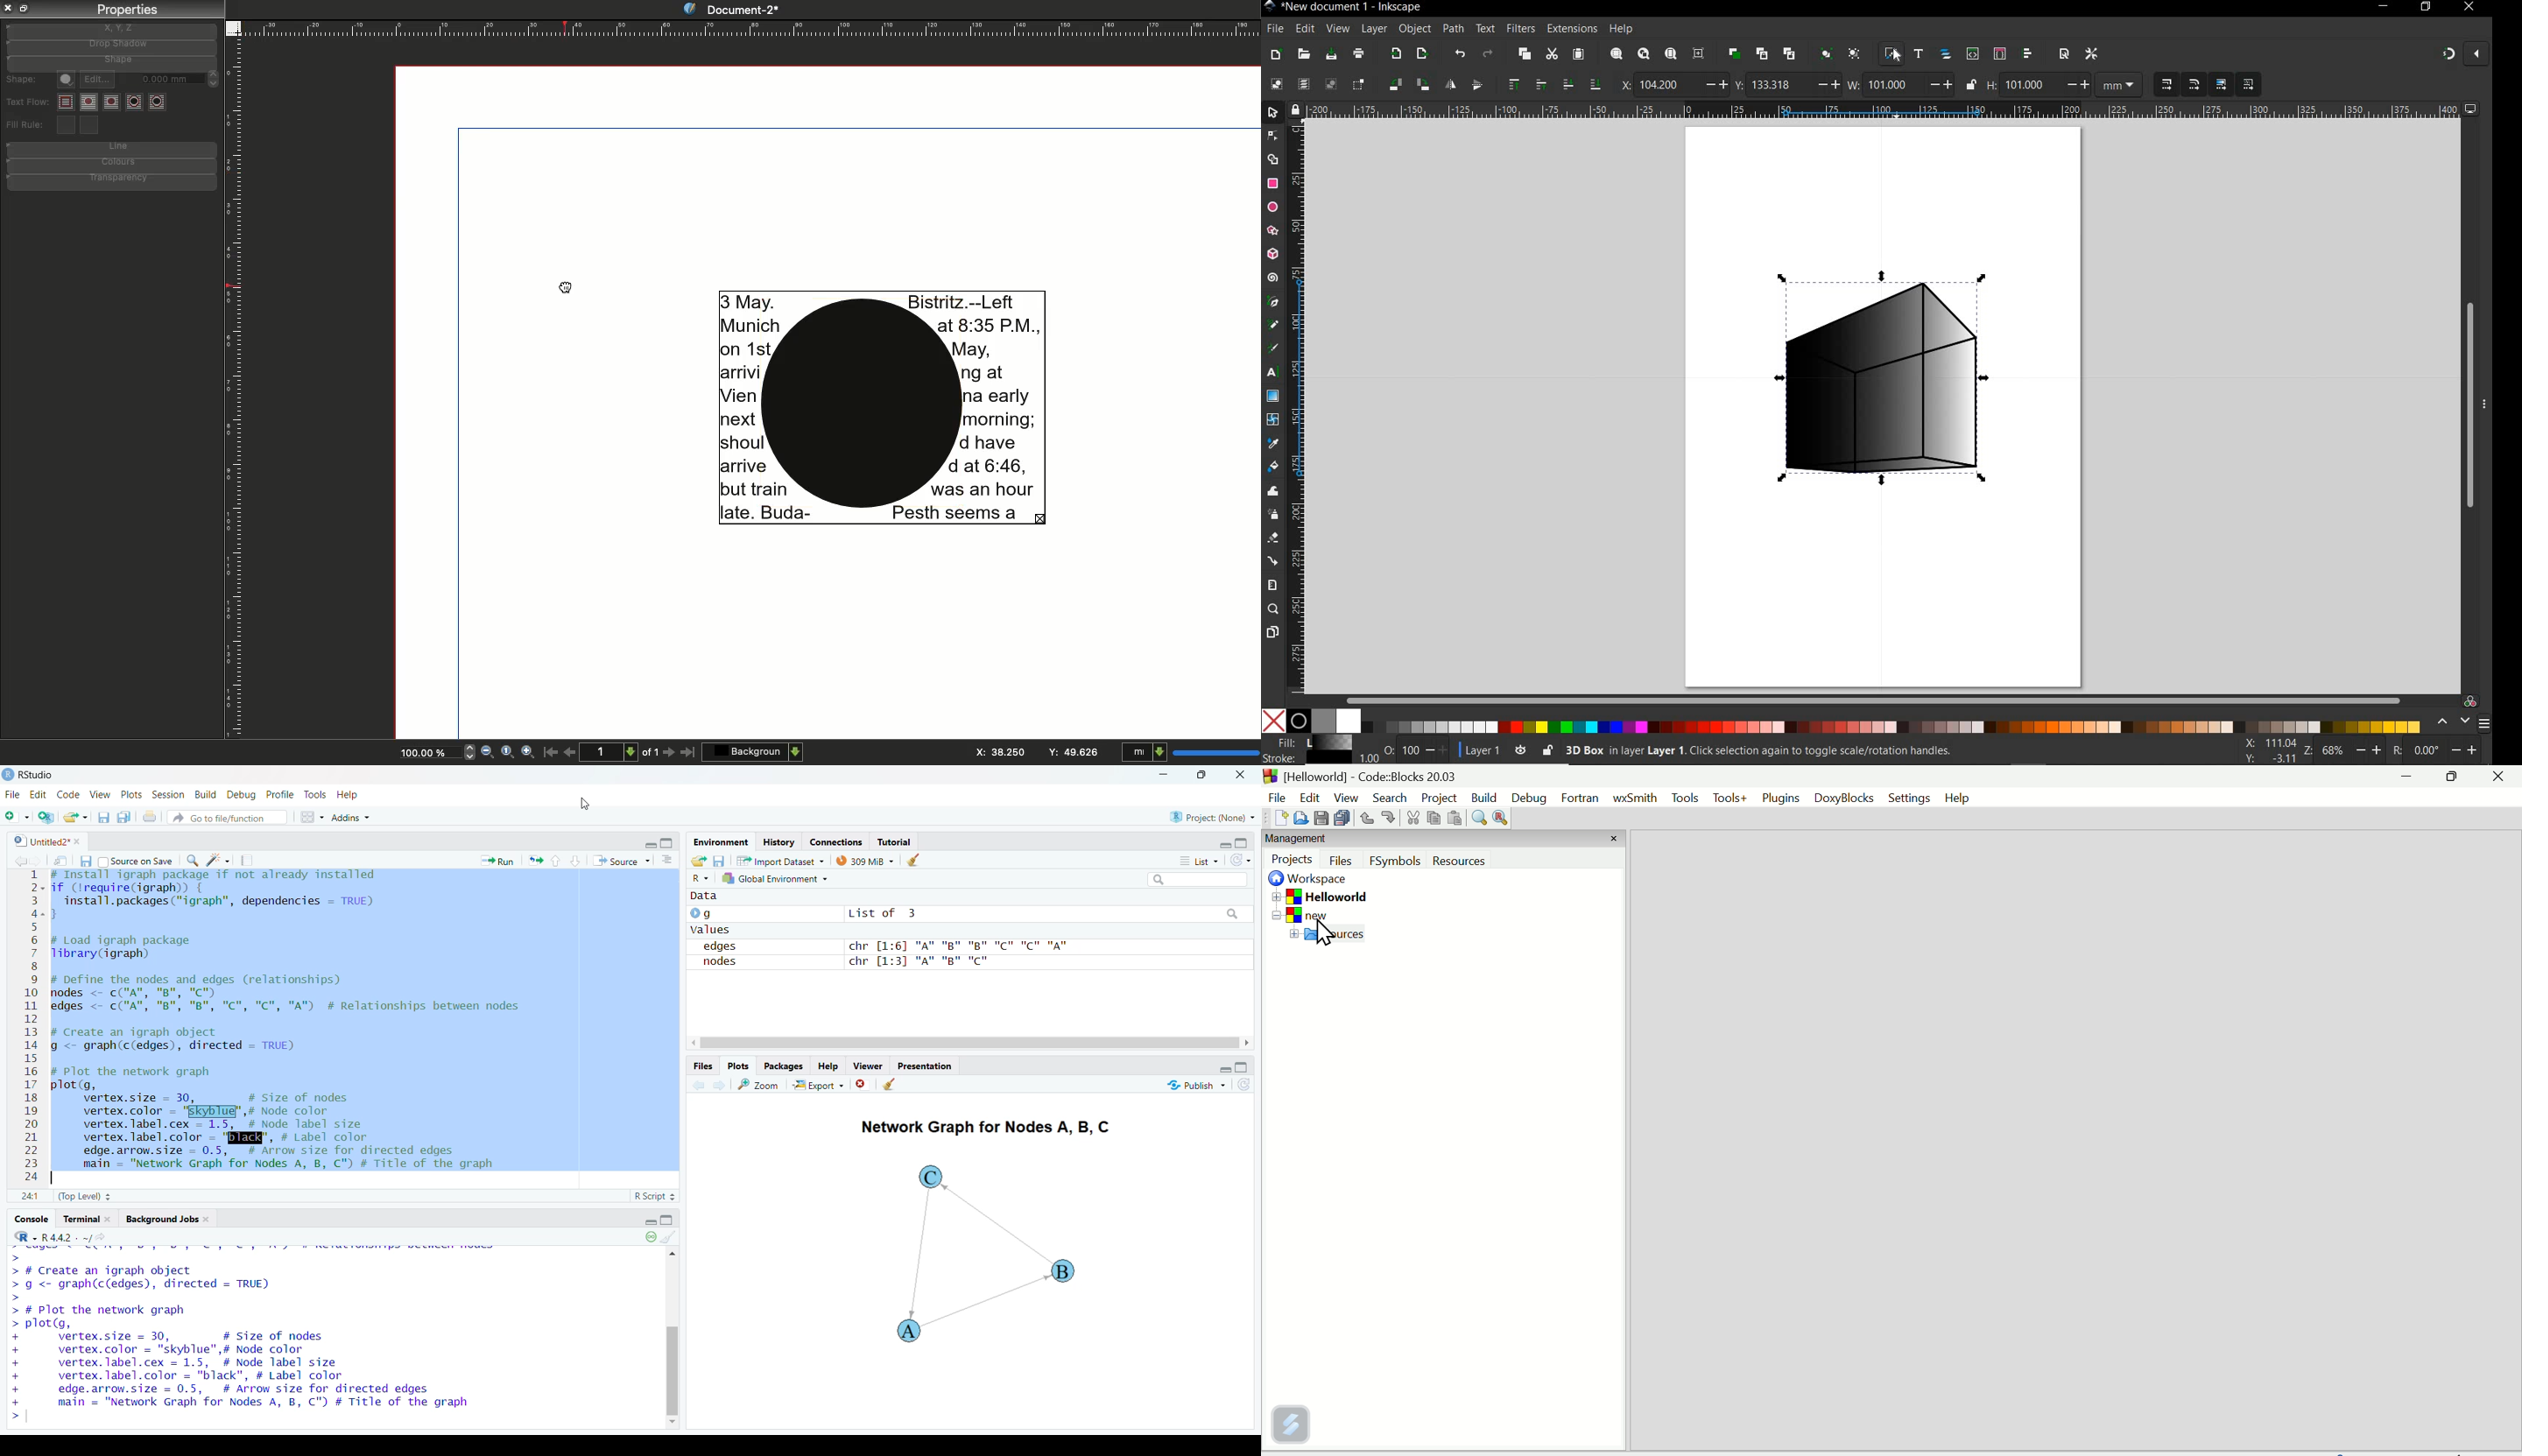  Describe the element at coordinates (1205, 775) in the screenshot. I see `maximise` at that location.